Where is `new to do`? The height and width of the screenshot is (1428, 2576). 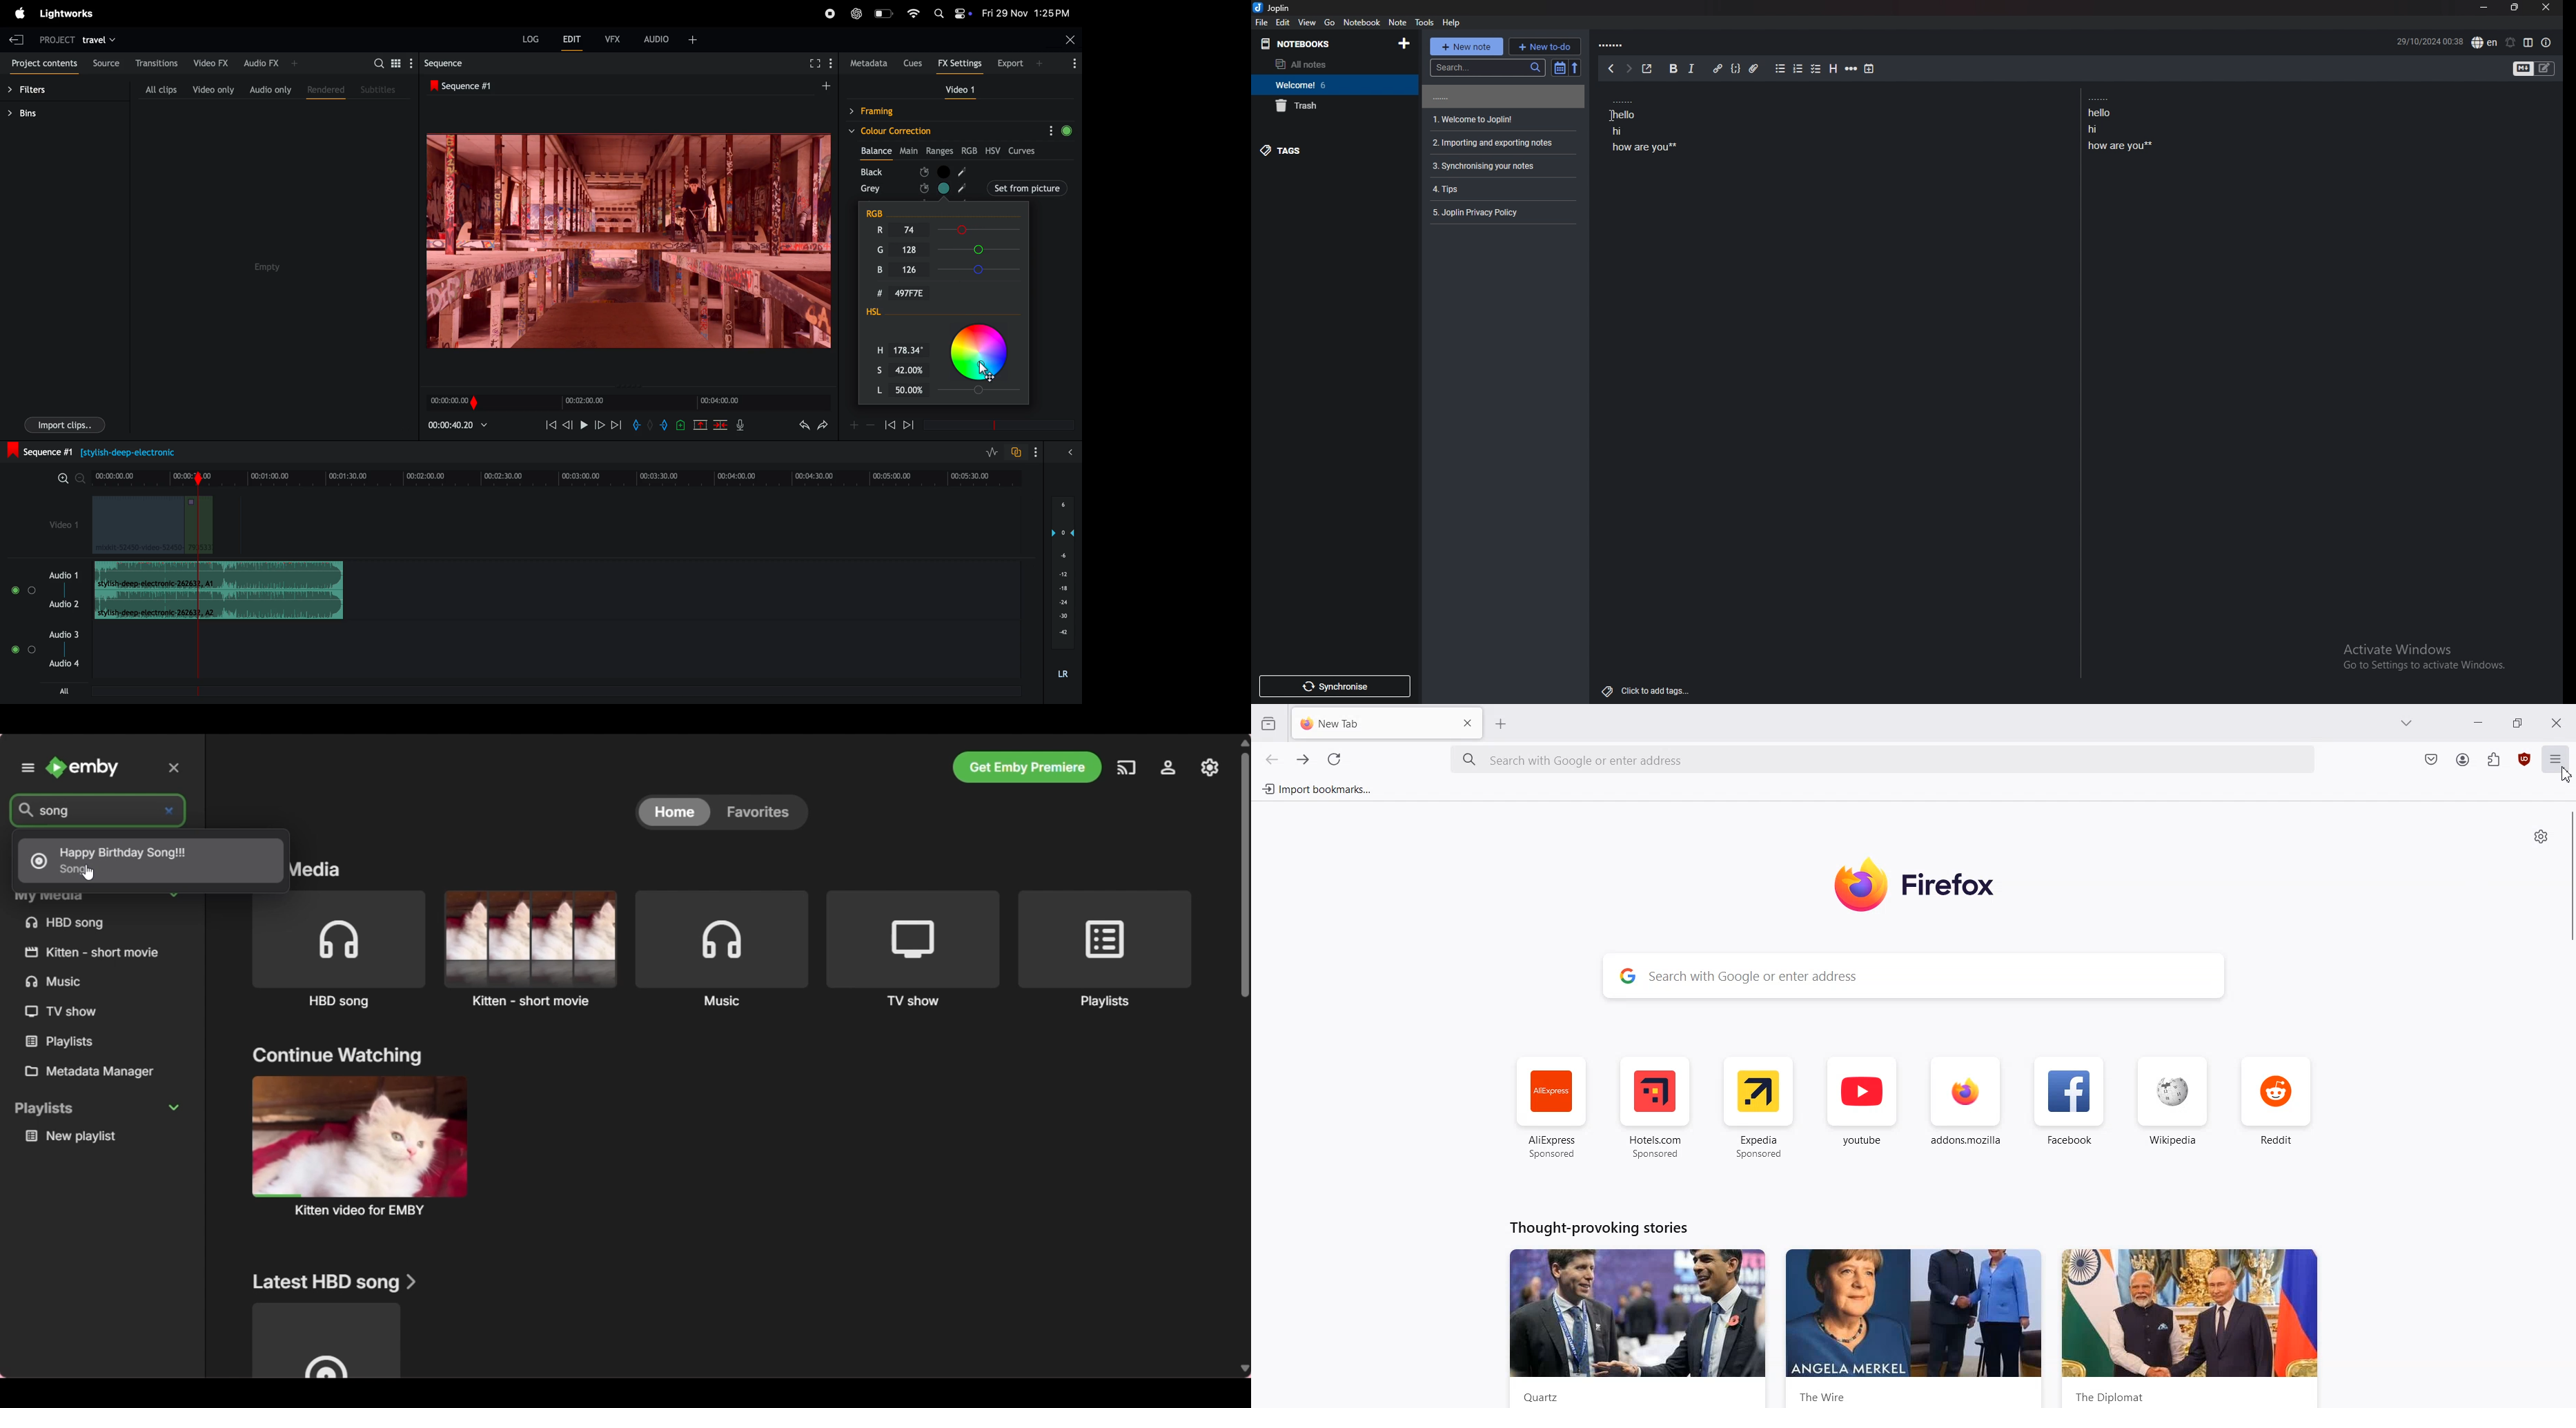
new to do is located at coordinates (1545, 46).